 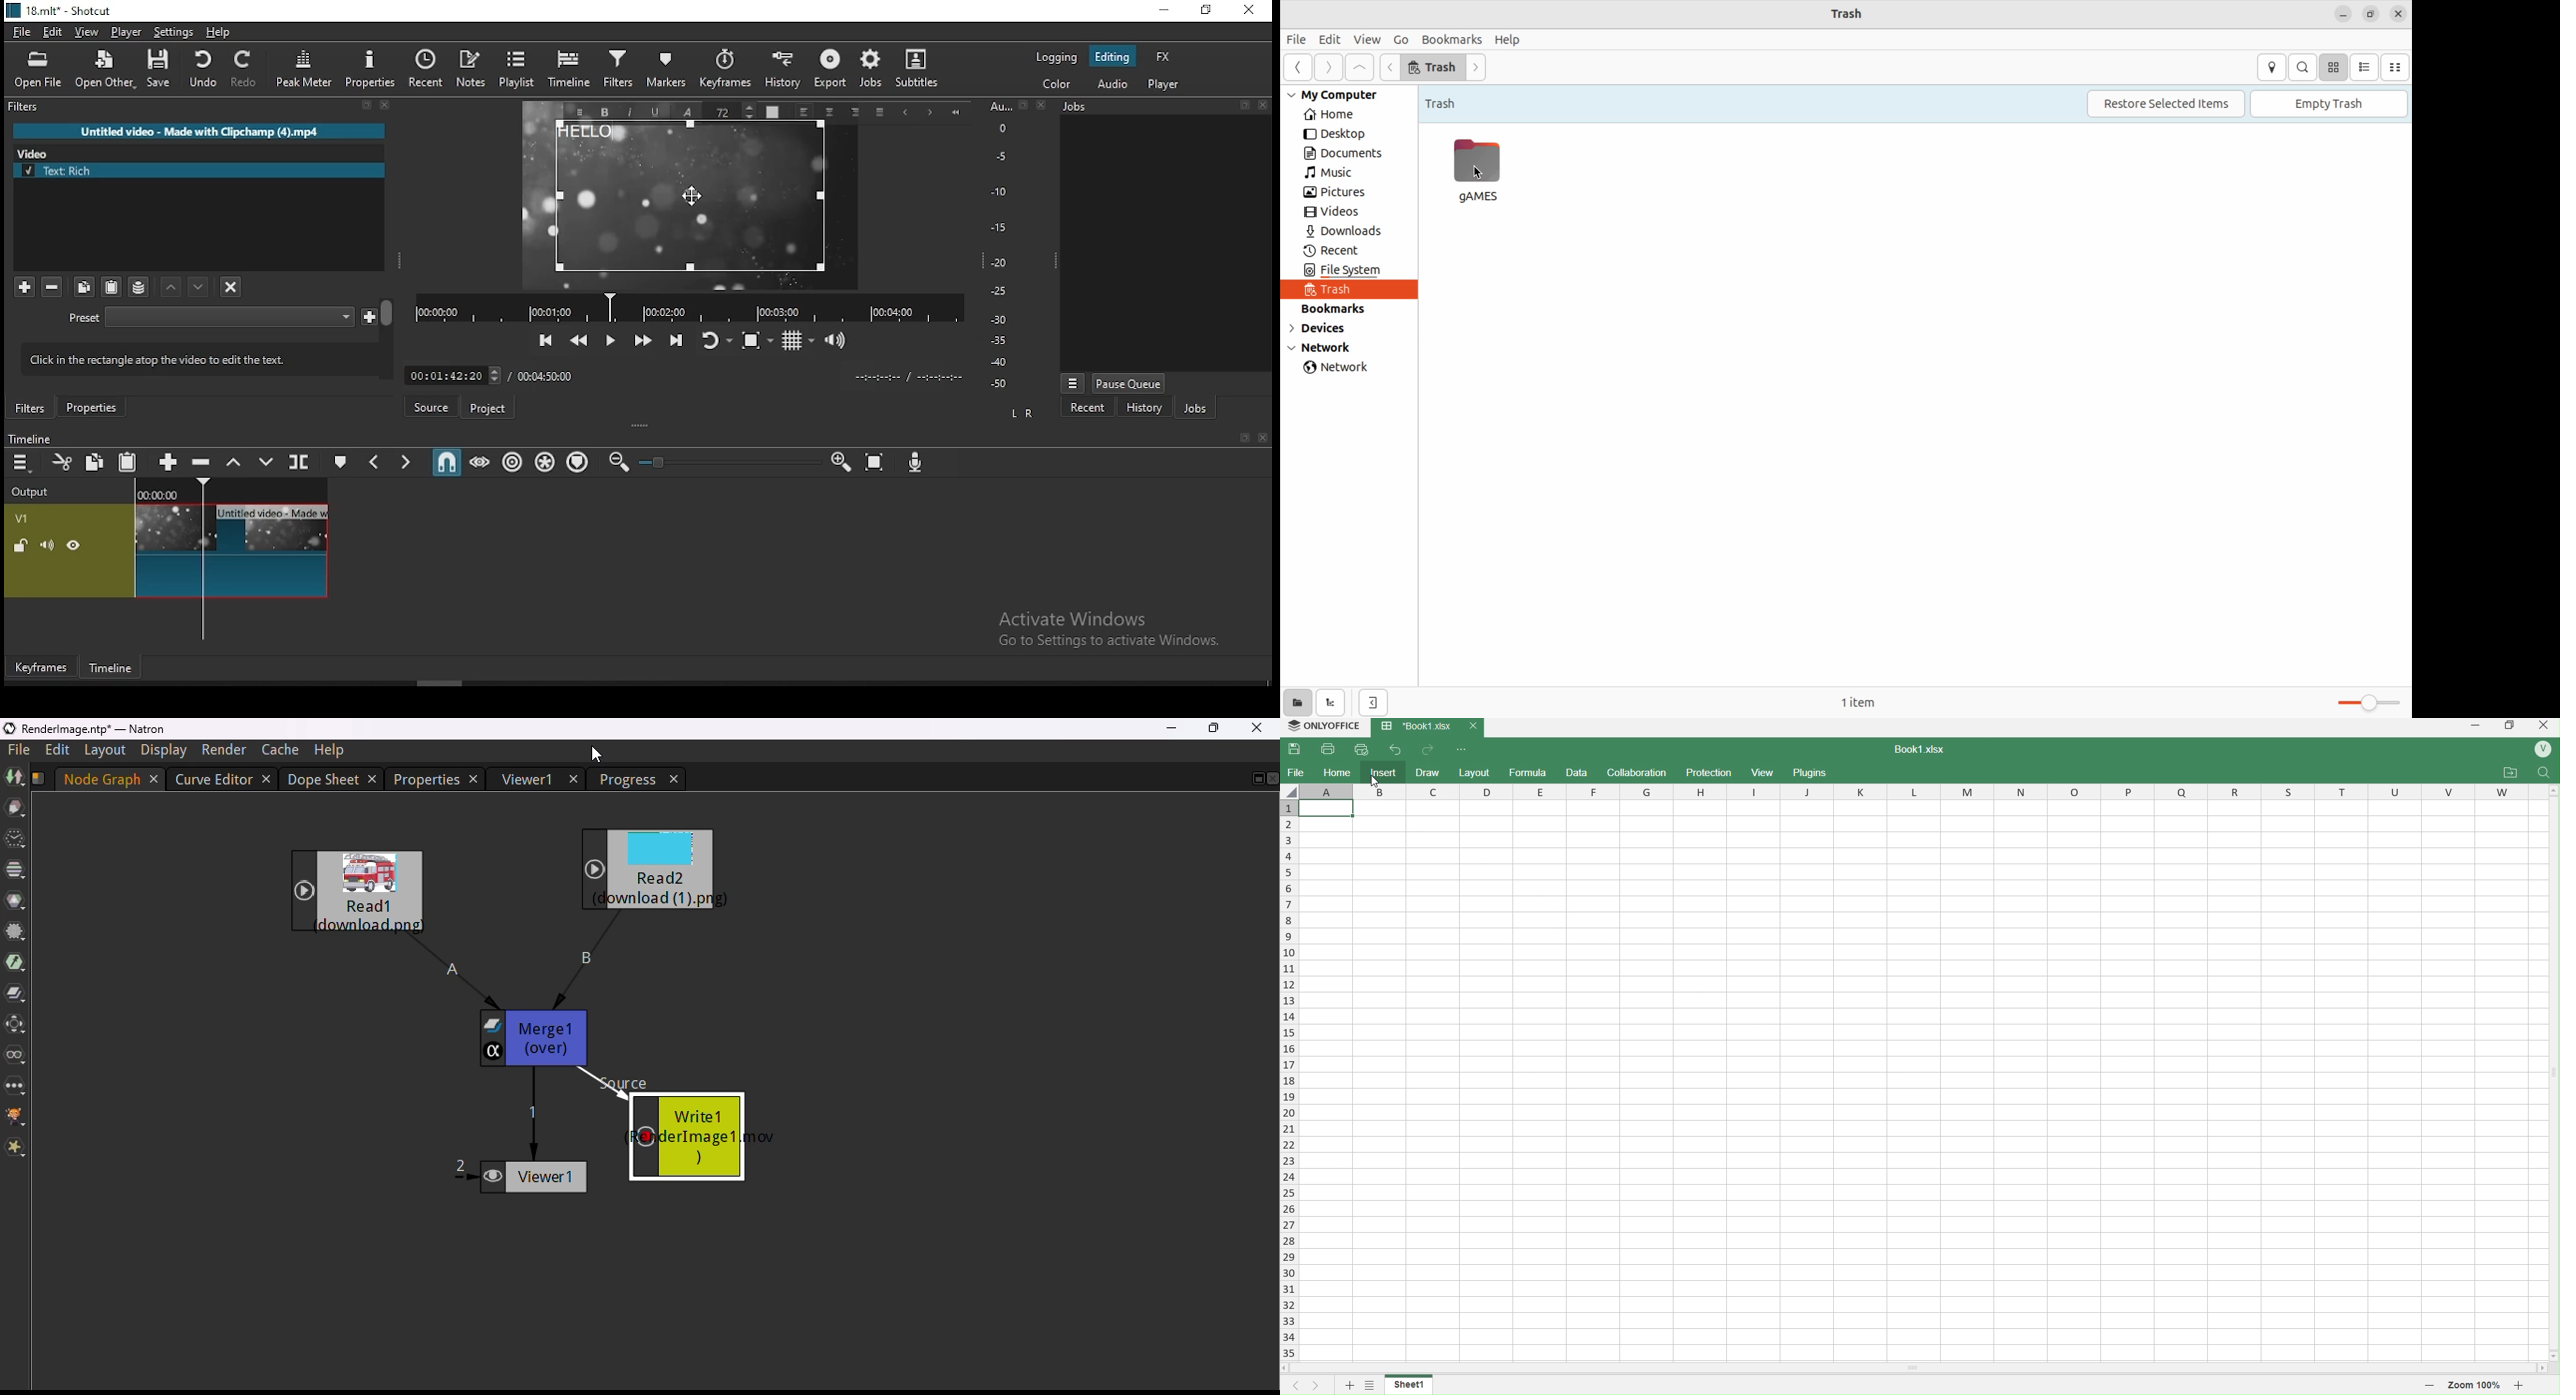 What do you see at coordinates (62, 462) in the screenshot?
I see `cut` at bounding box center [62, 462].